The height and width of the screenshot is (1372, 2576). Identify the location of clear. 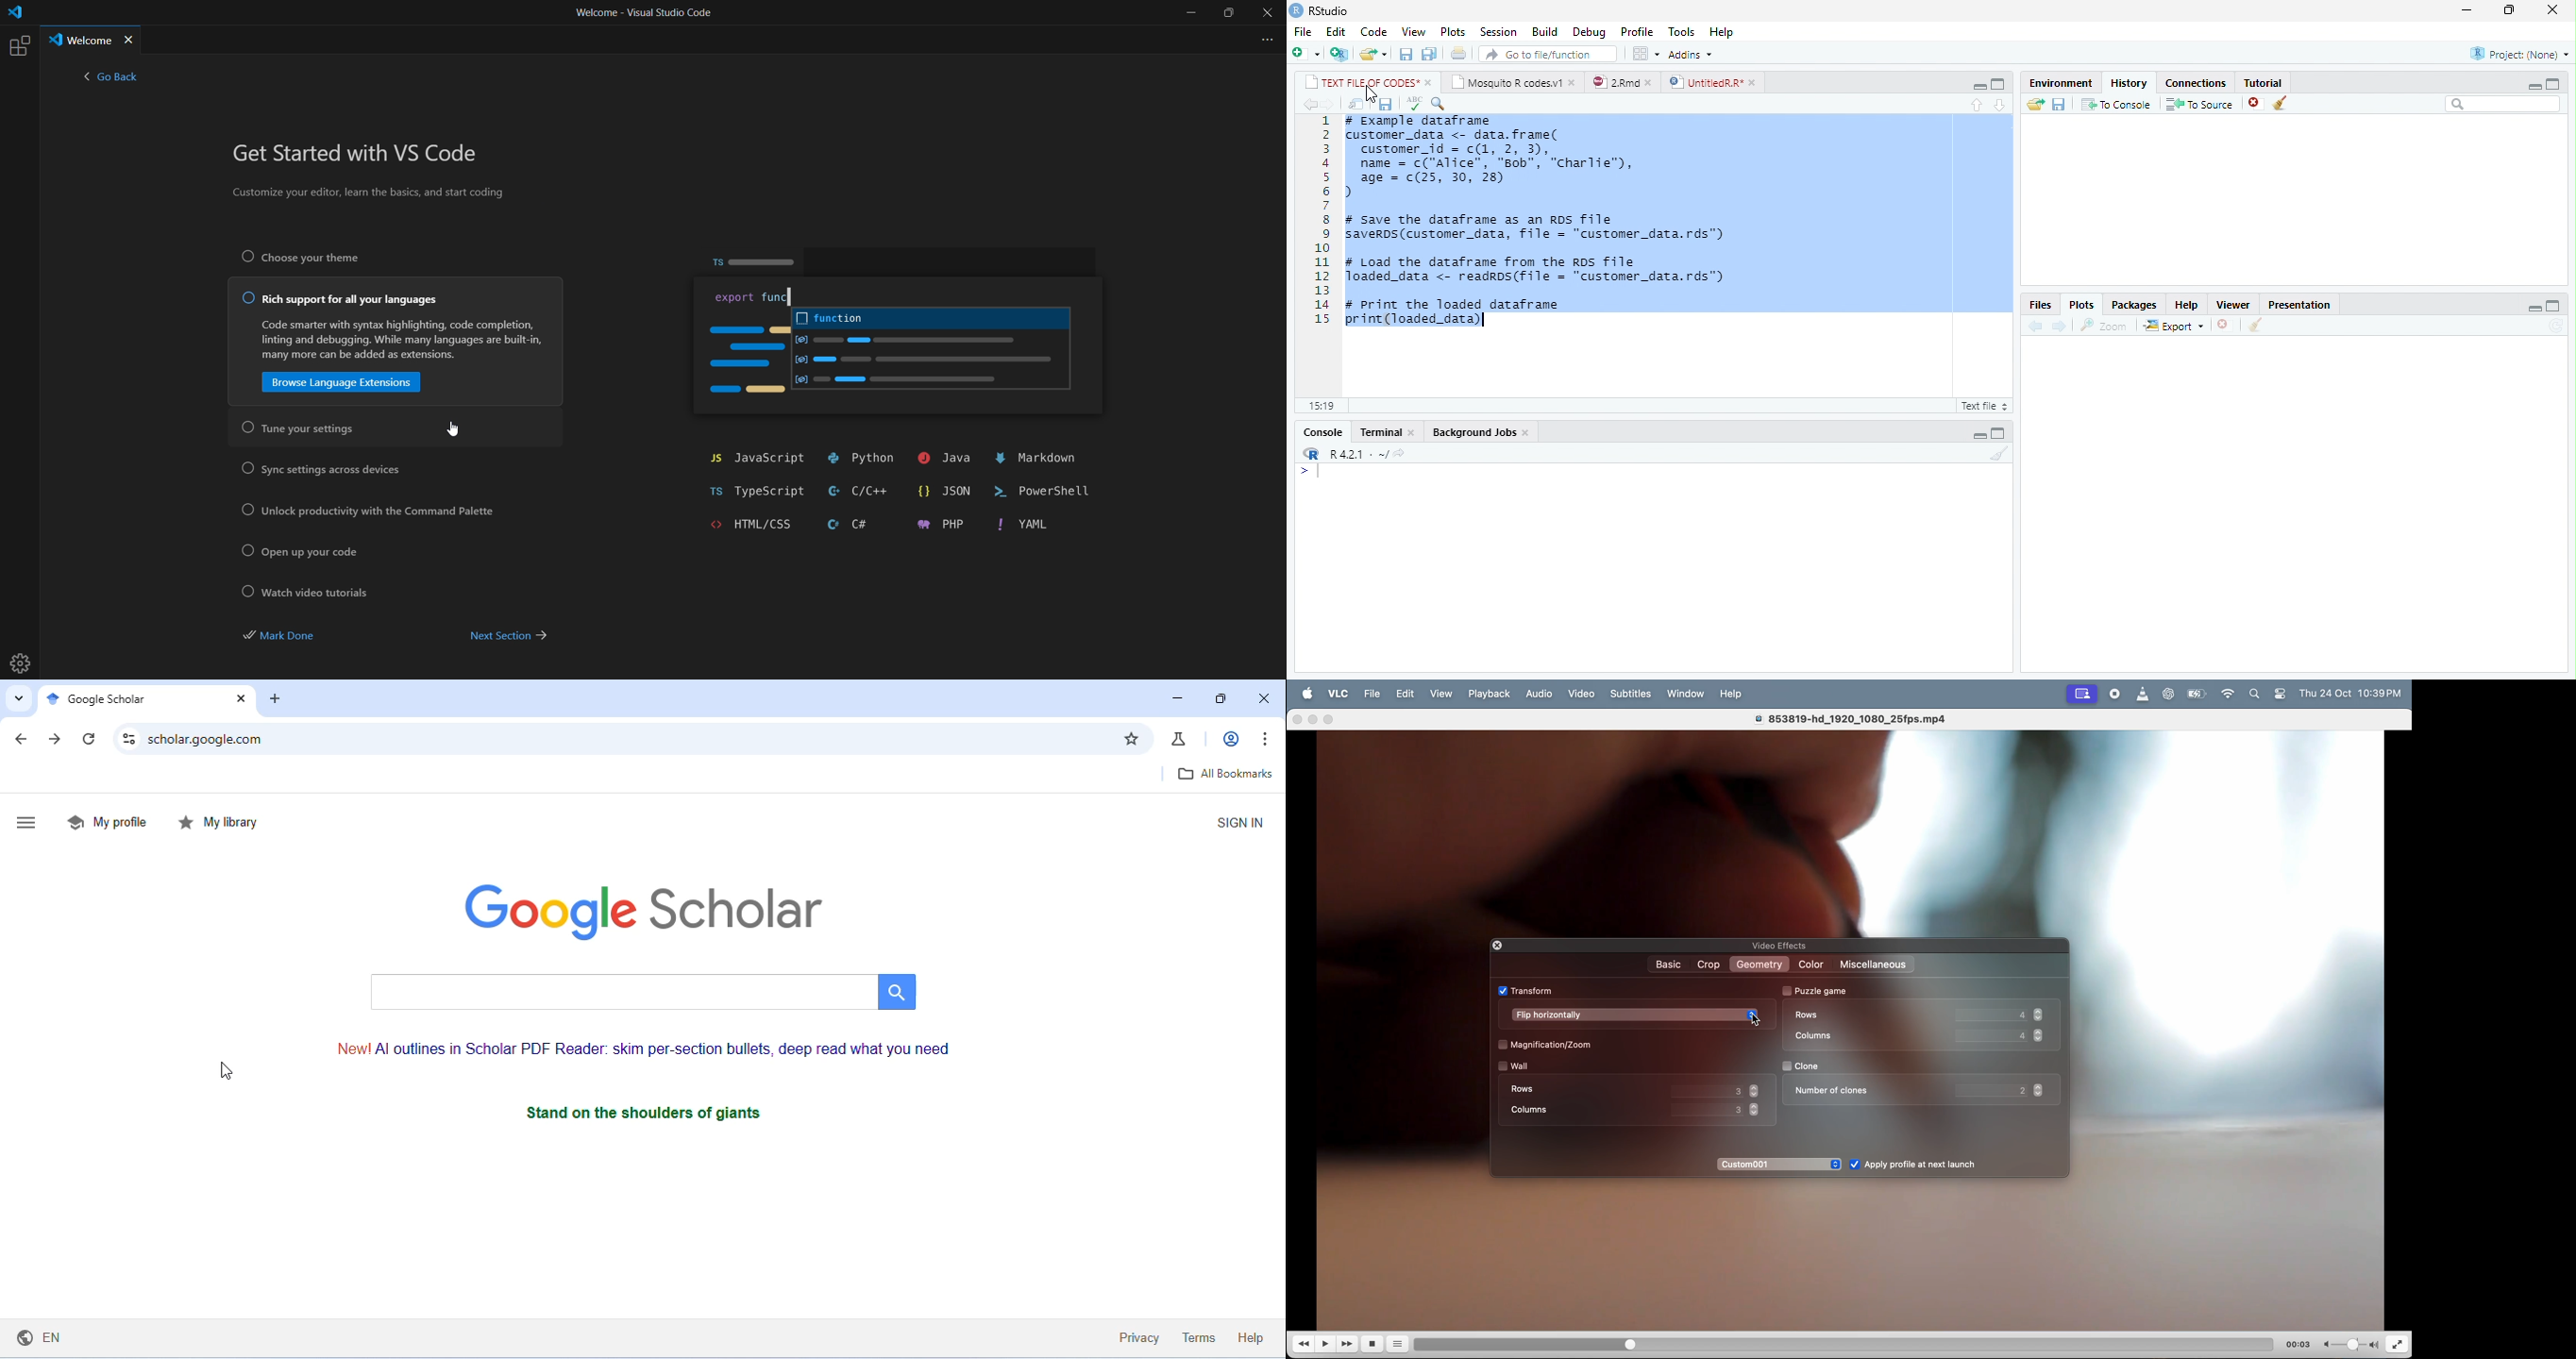
(2281, 103).